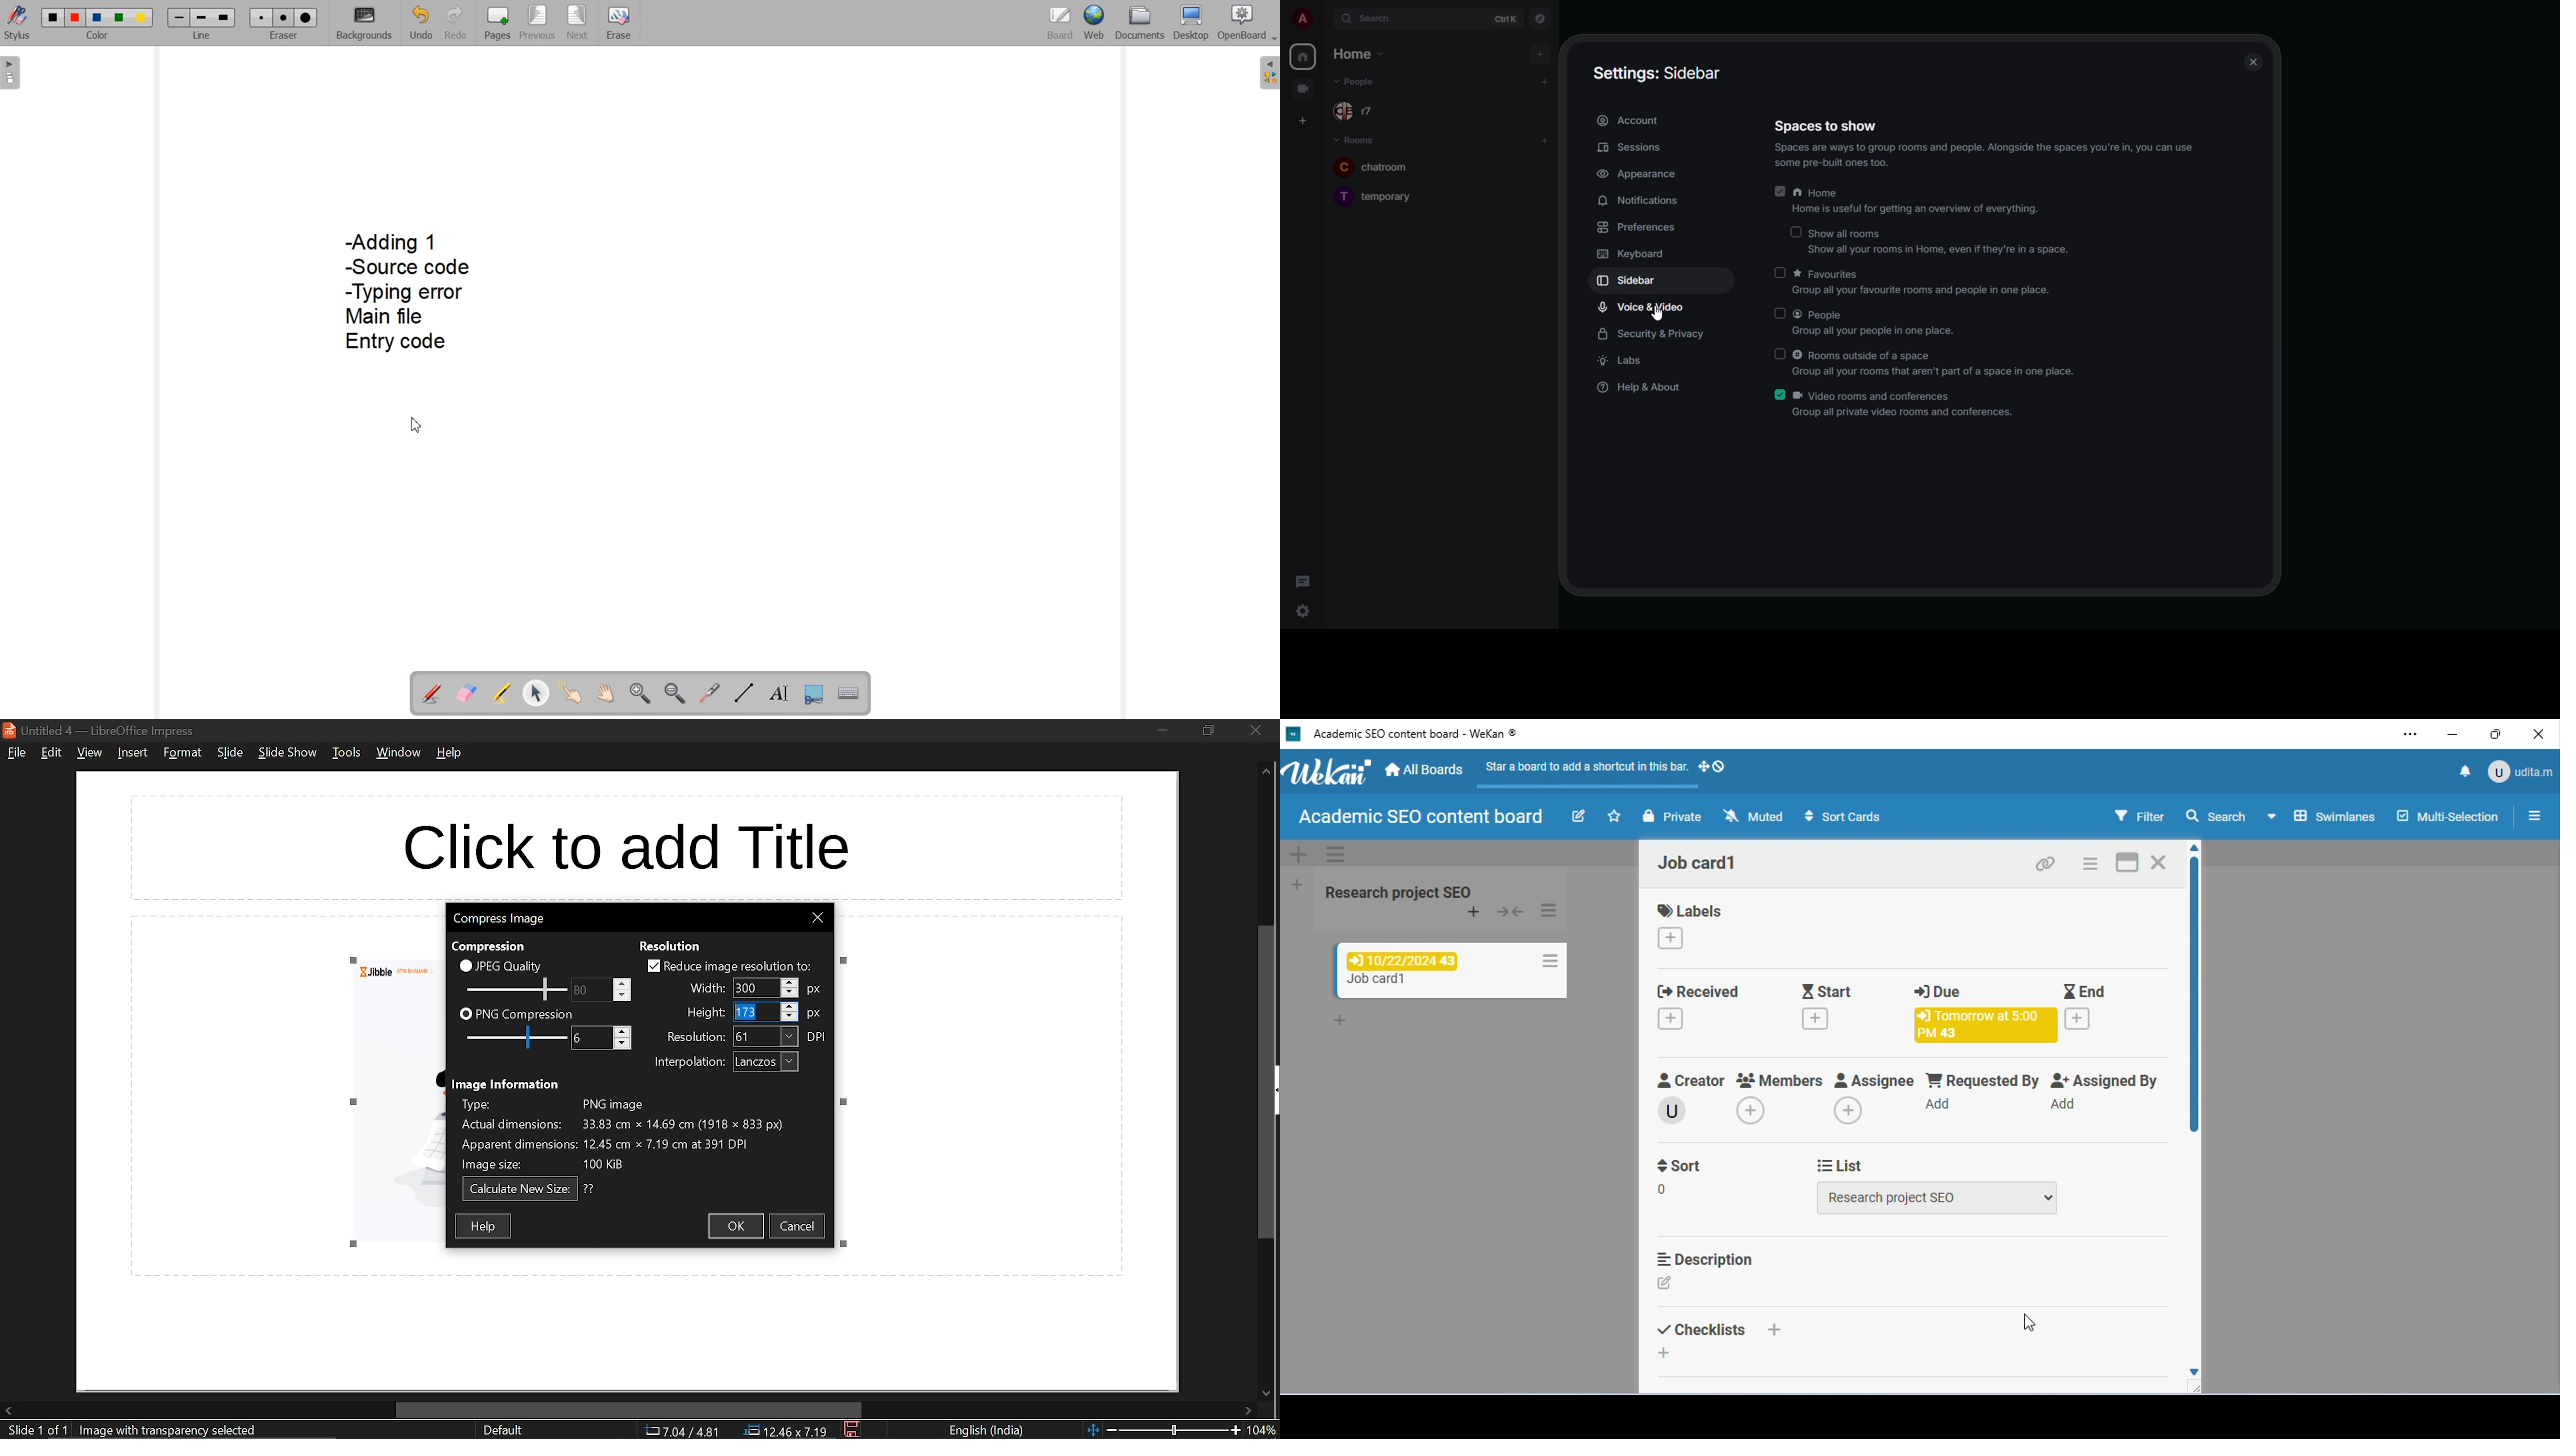 Image resolution: width=2576 pixels, height=1456 pixels. Describe the element at coordinates (1775, 1330) in the screenshot. I see `add checklist to top ` at that location.